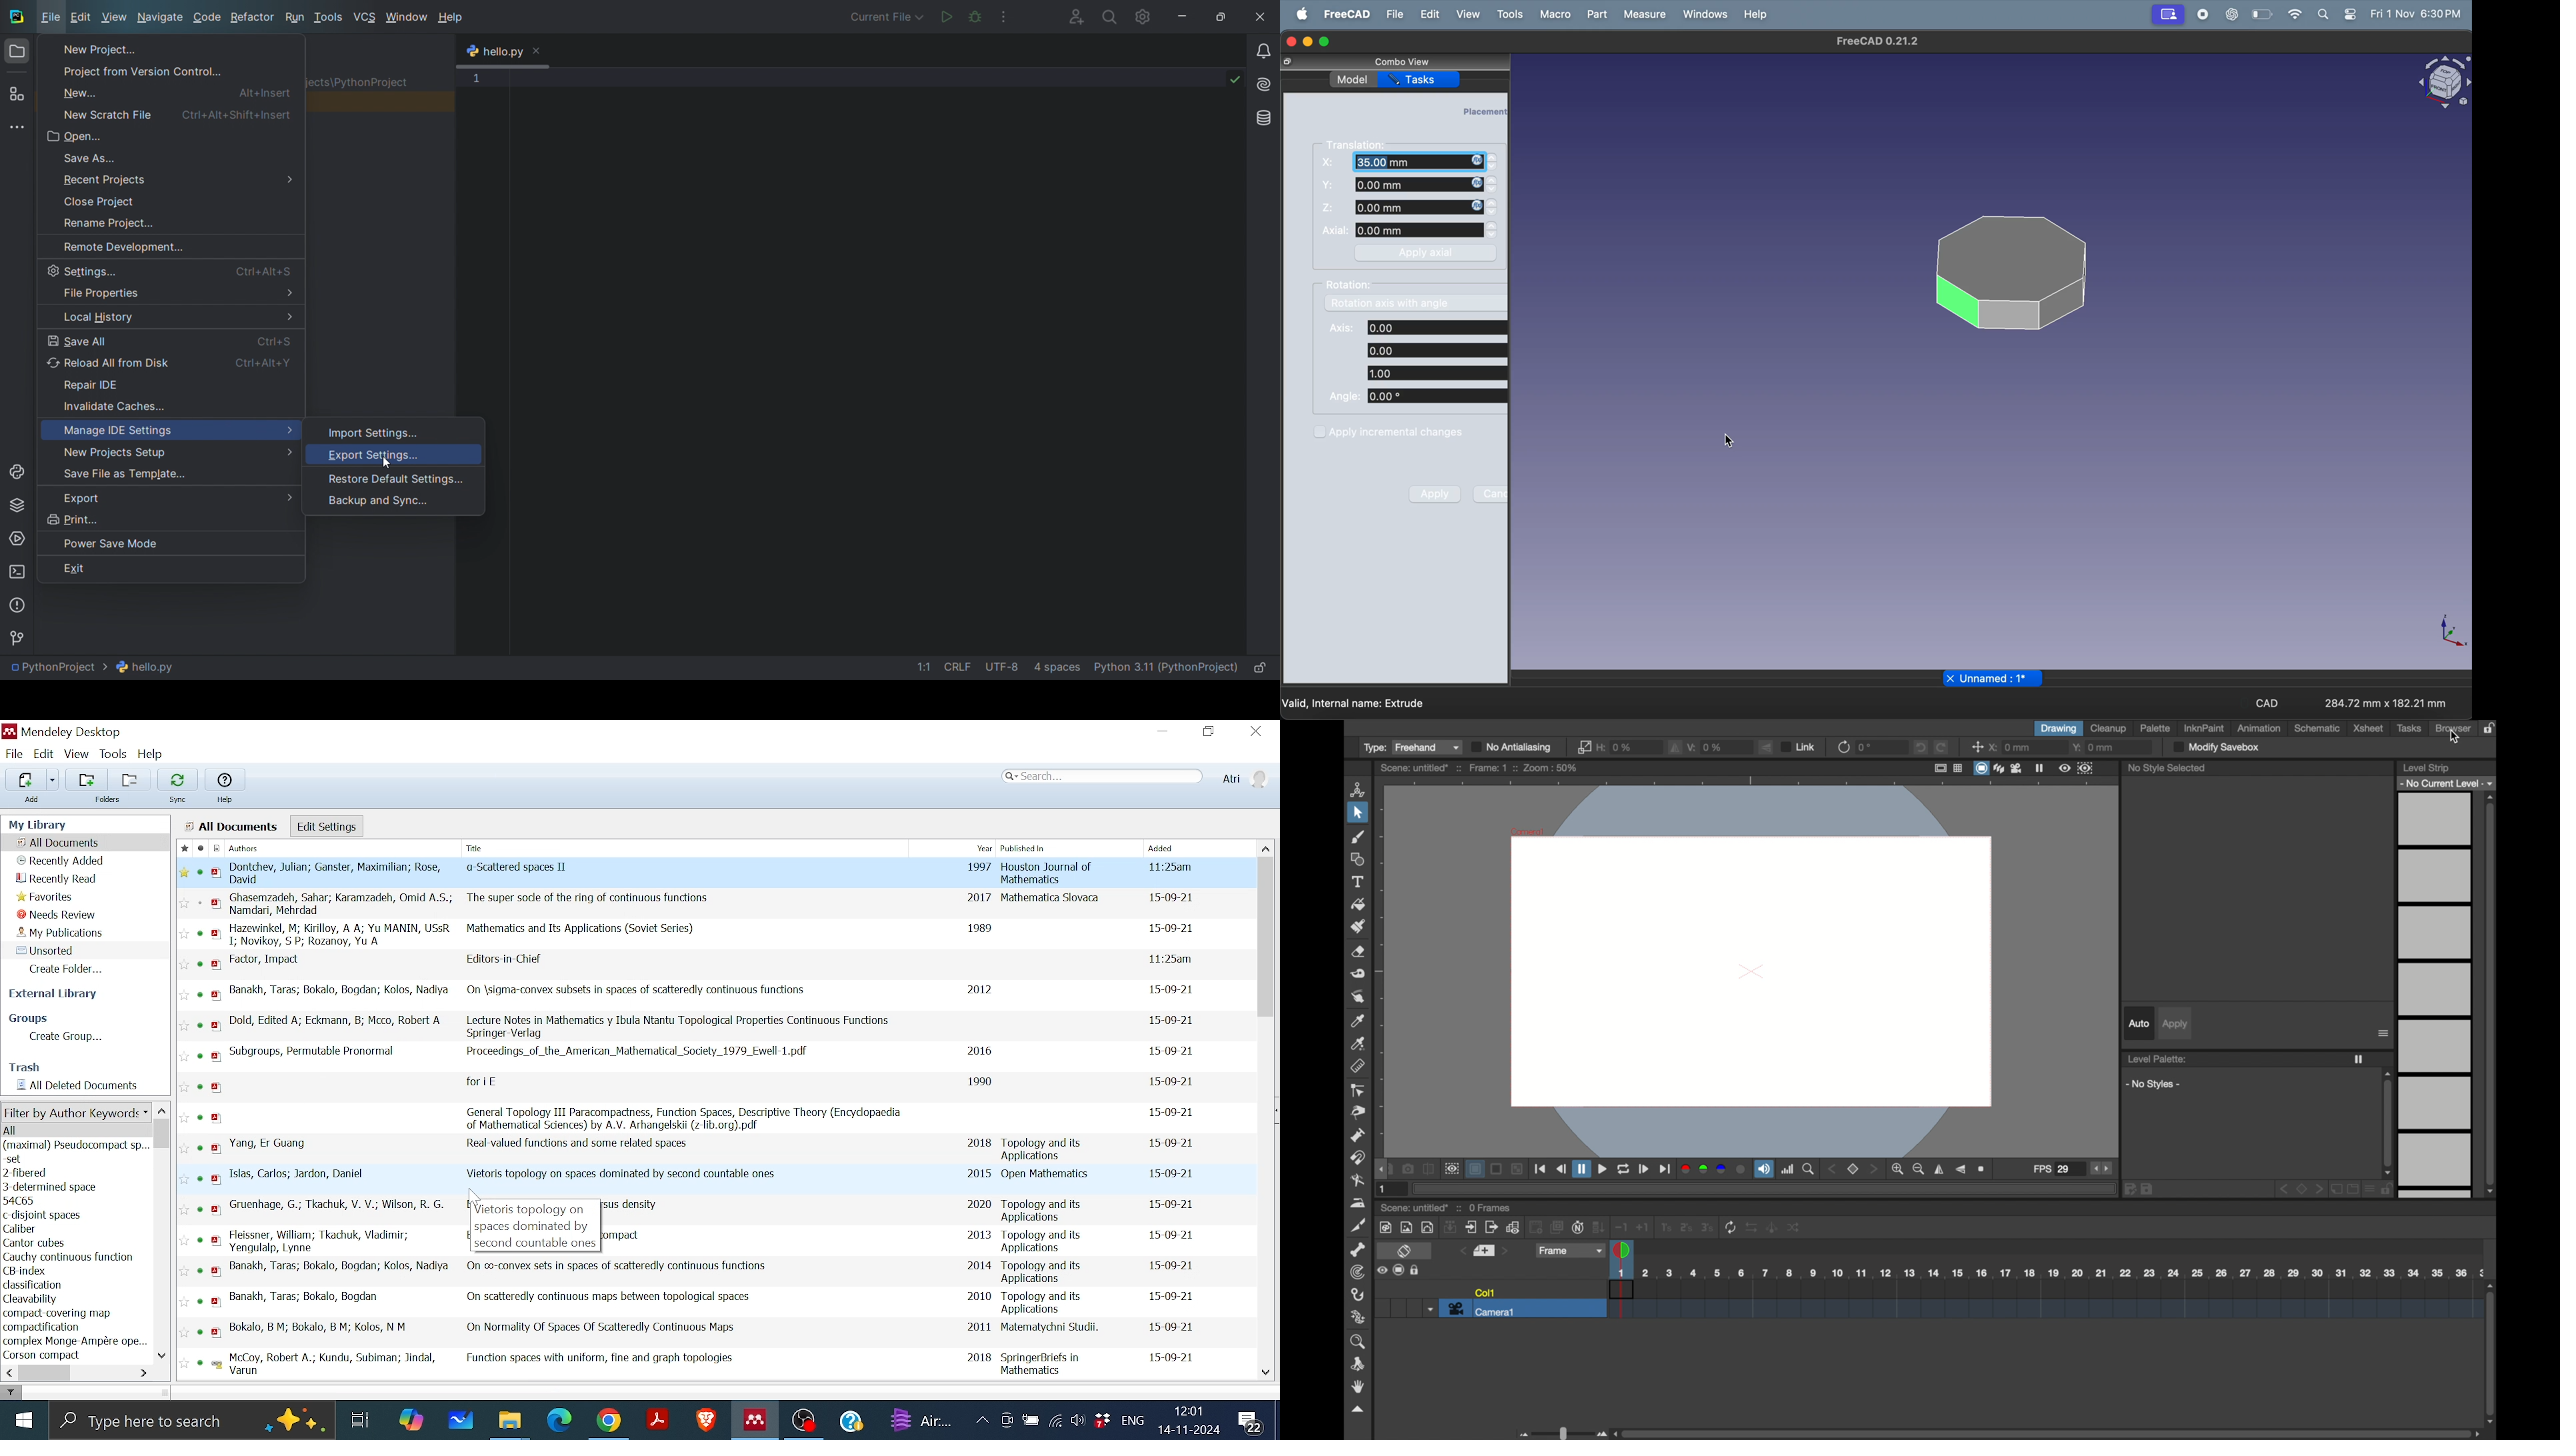 Image resolution: width=2576 pixels, height=1456 pixels. Describe the element at coordinates (65, 880) in the screenshot. I see `Recently read` at that location.